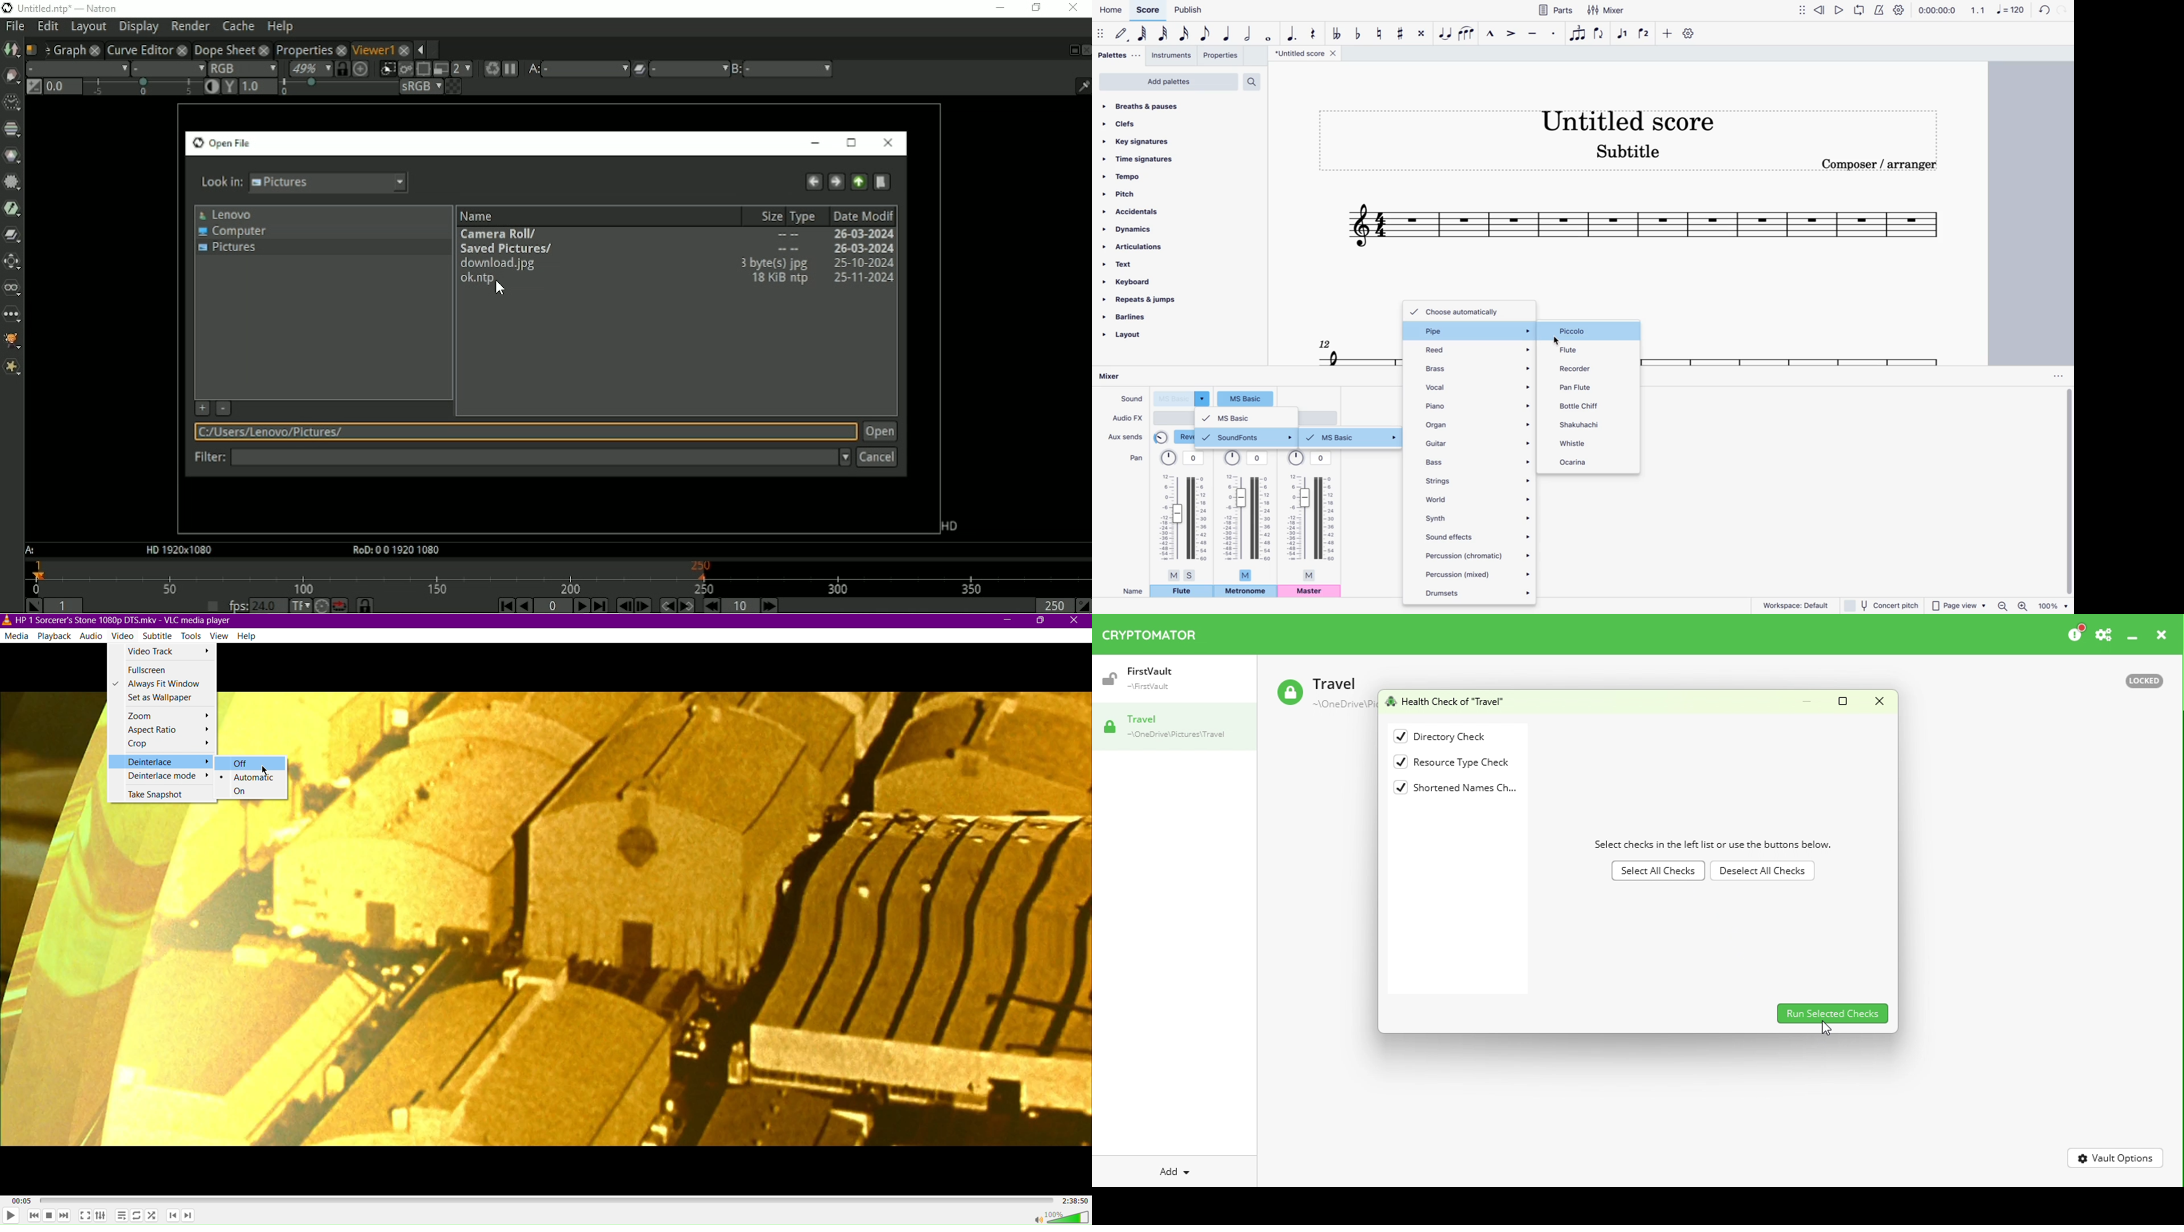  I want to click on zoom out, so click(2005, 605).